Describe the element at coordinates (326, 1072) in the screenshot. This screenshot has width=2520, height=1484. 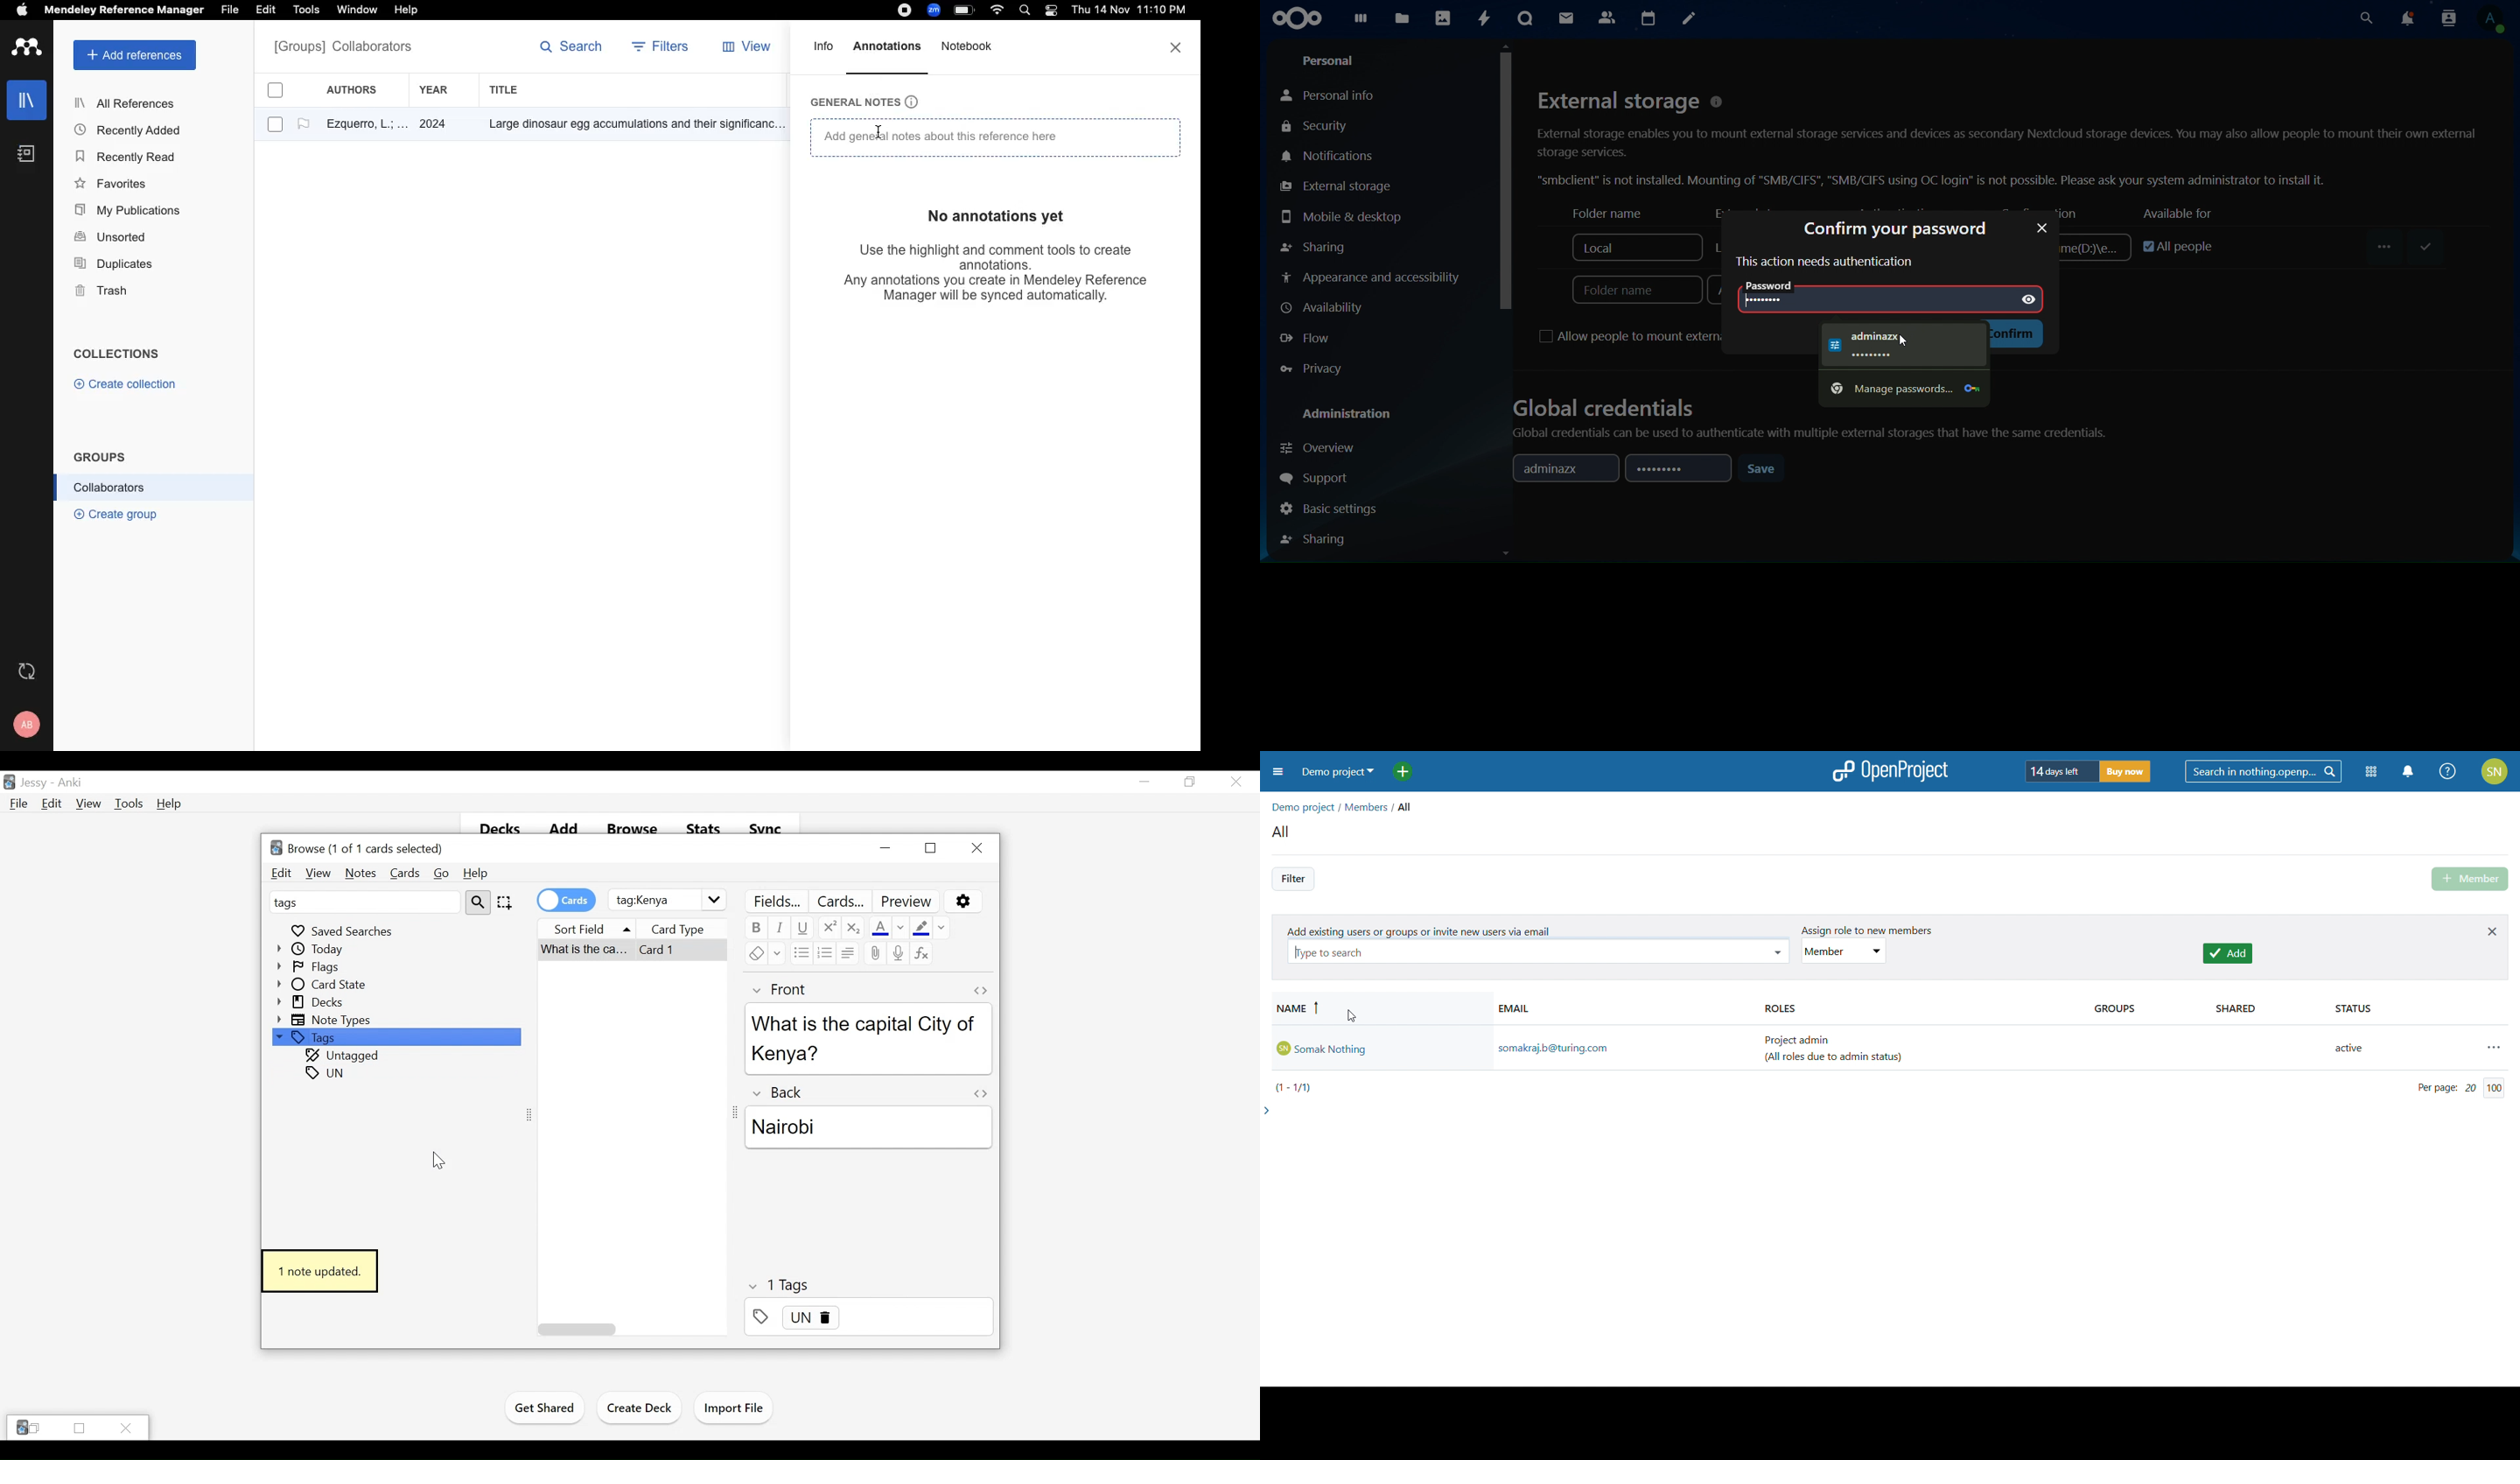
I see `tags` at that location.